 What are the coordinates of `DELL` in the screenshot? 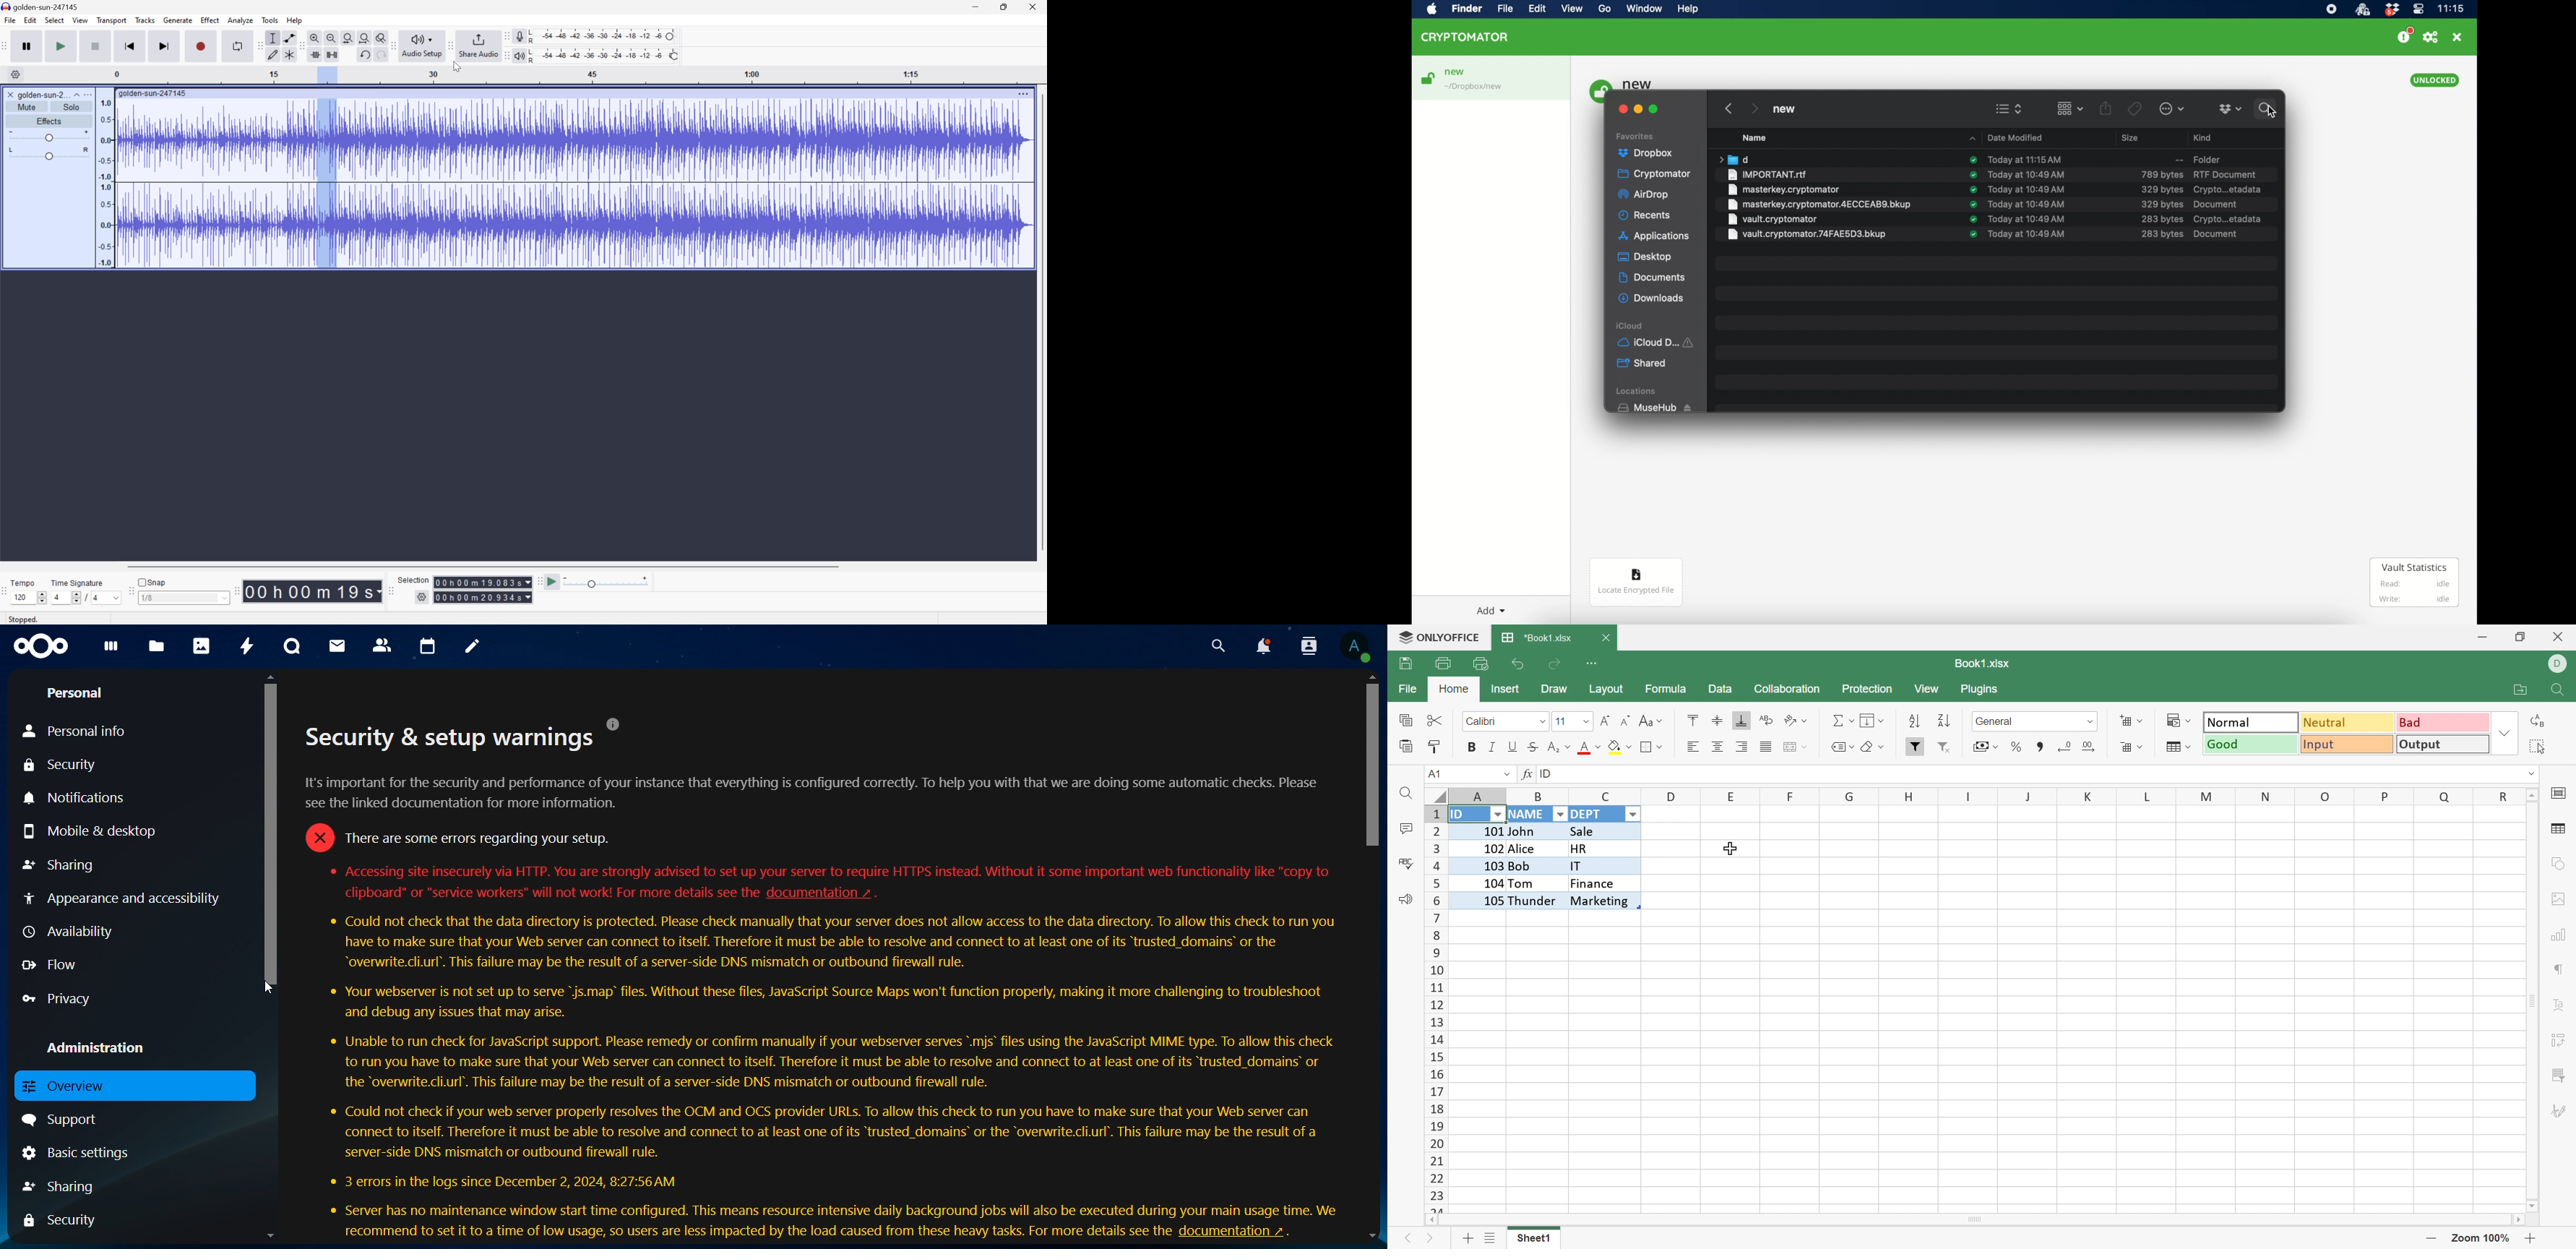 It's located at (2560, 664).